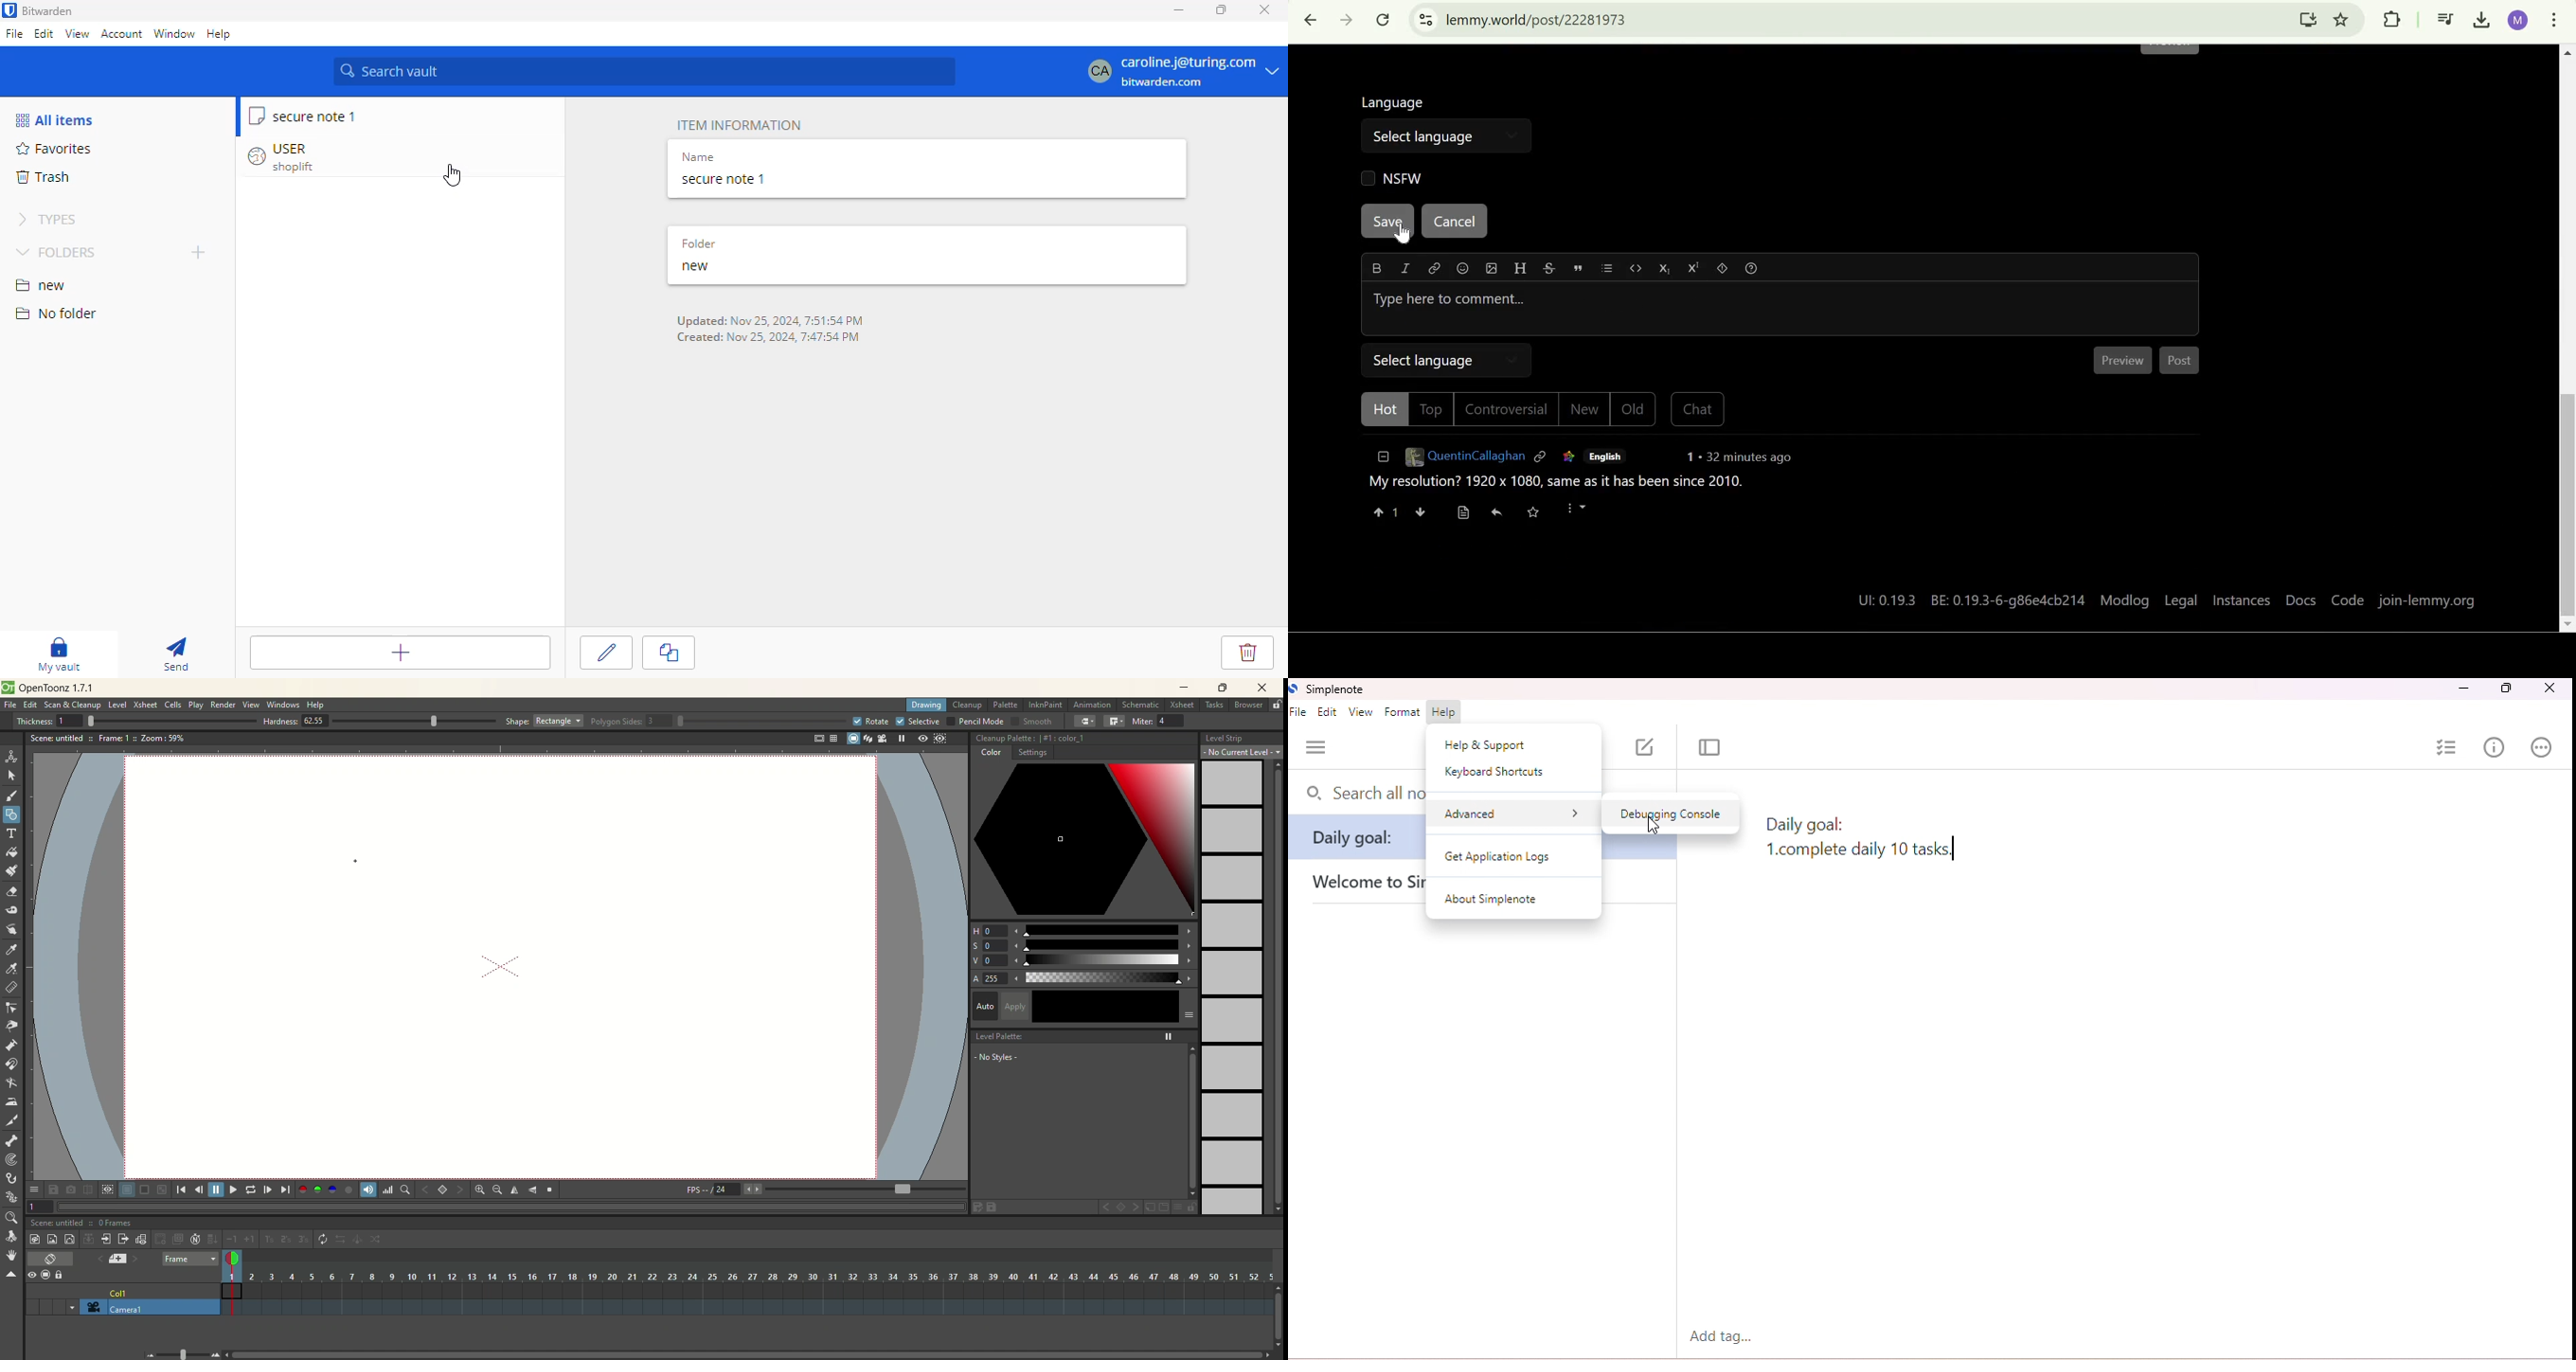 This screenshot has height=1372, width=2576. I want to click on cursor movement, so click(1654, 825).